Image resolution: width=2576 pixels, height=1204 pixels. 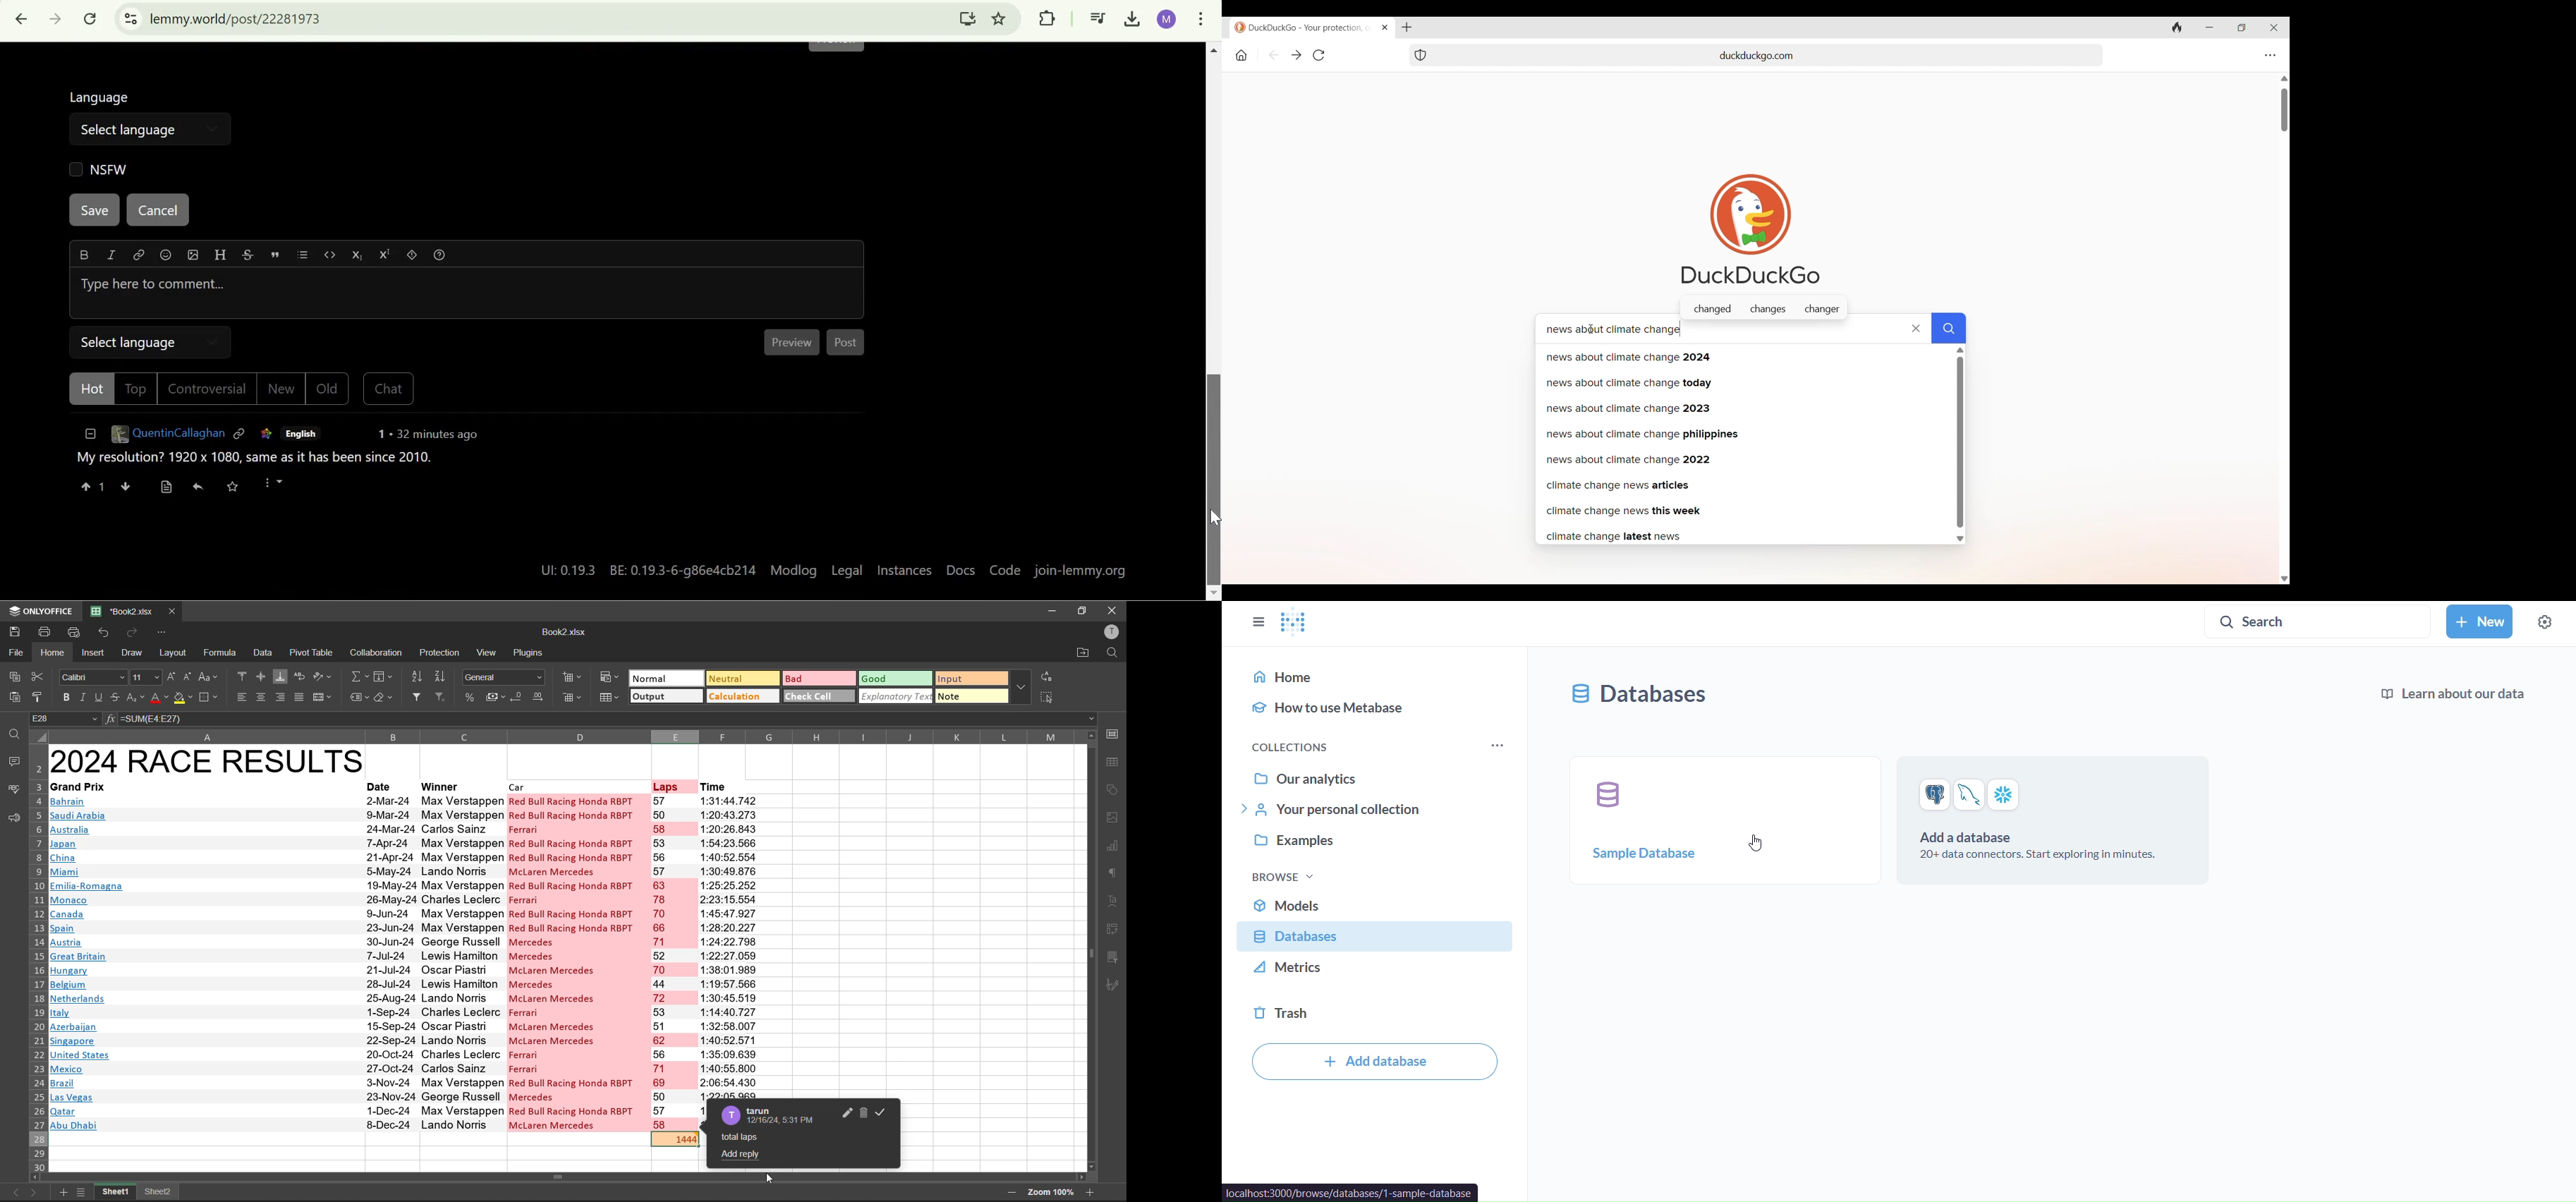 What do you see at coordinates (277, 255) in the screenshot?
I see `quote` at bounding box center [277, 255].